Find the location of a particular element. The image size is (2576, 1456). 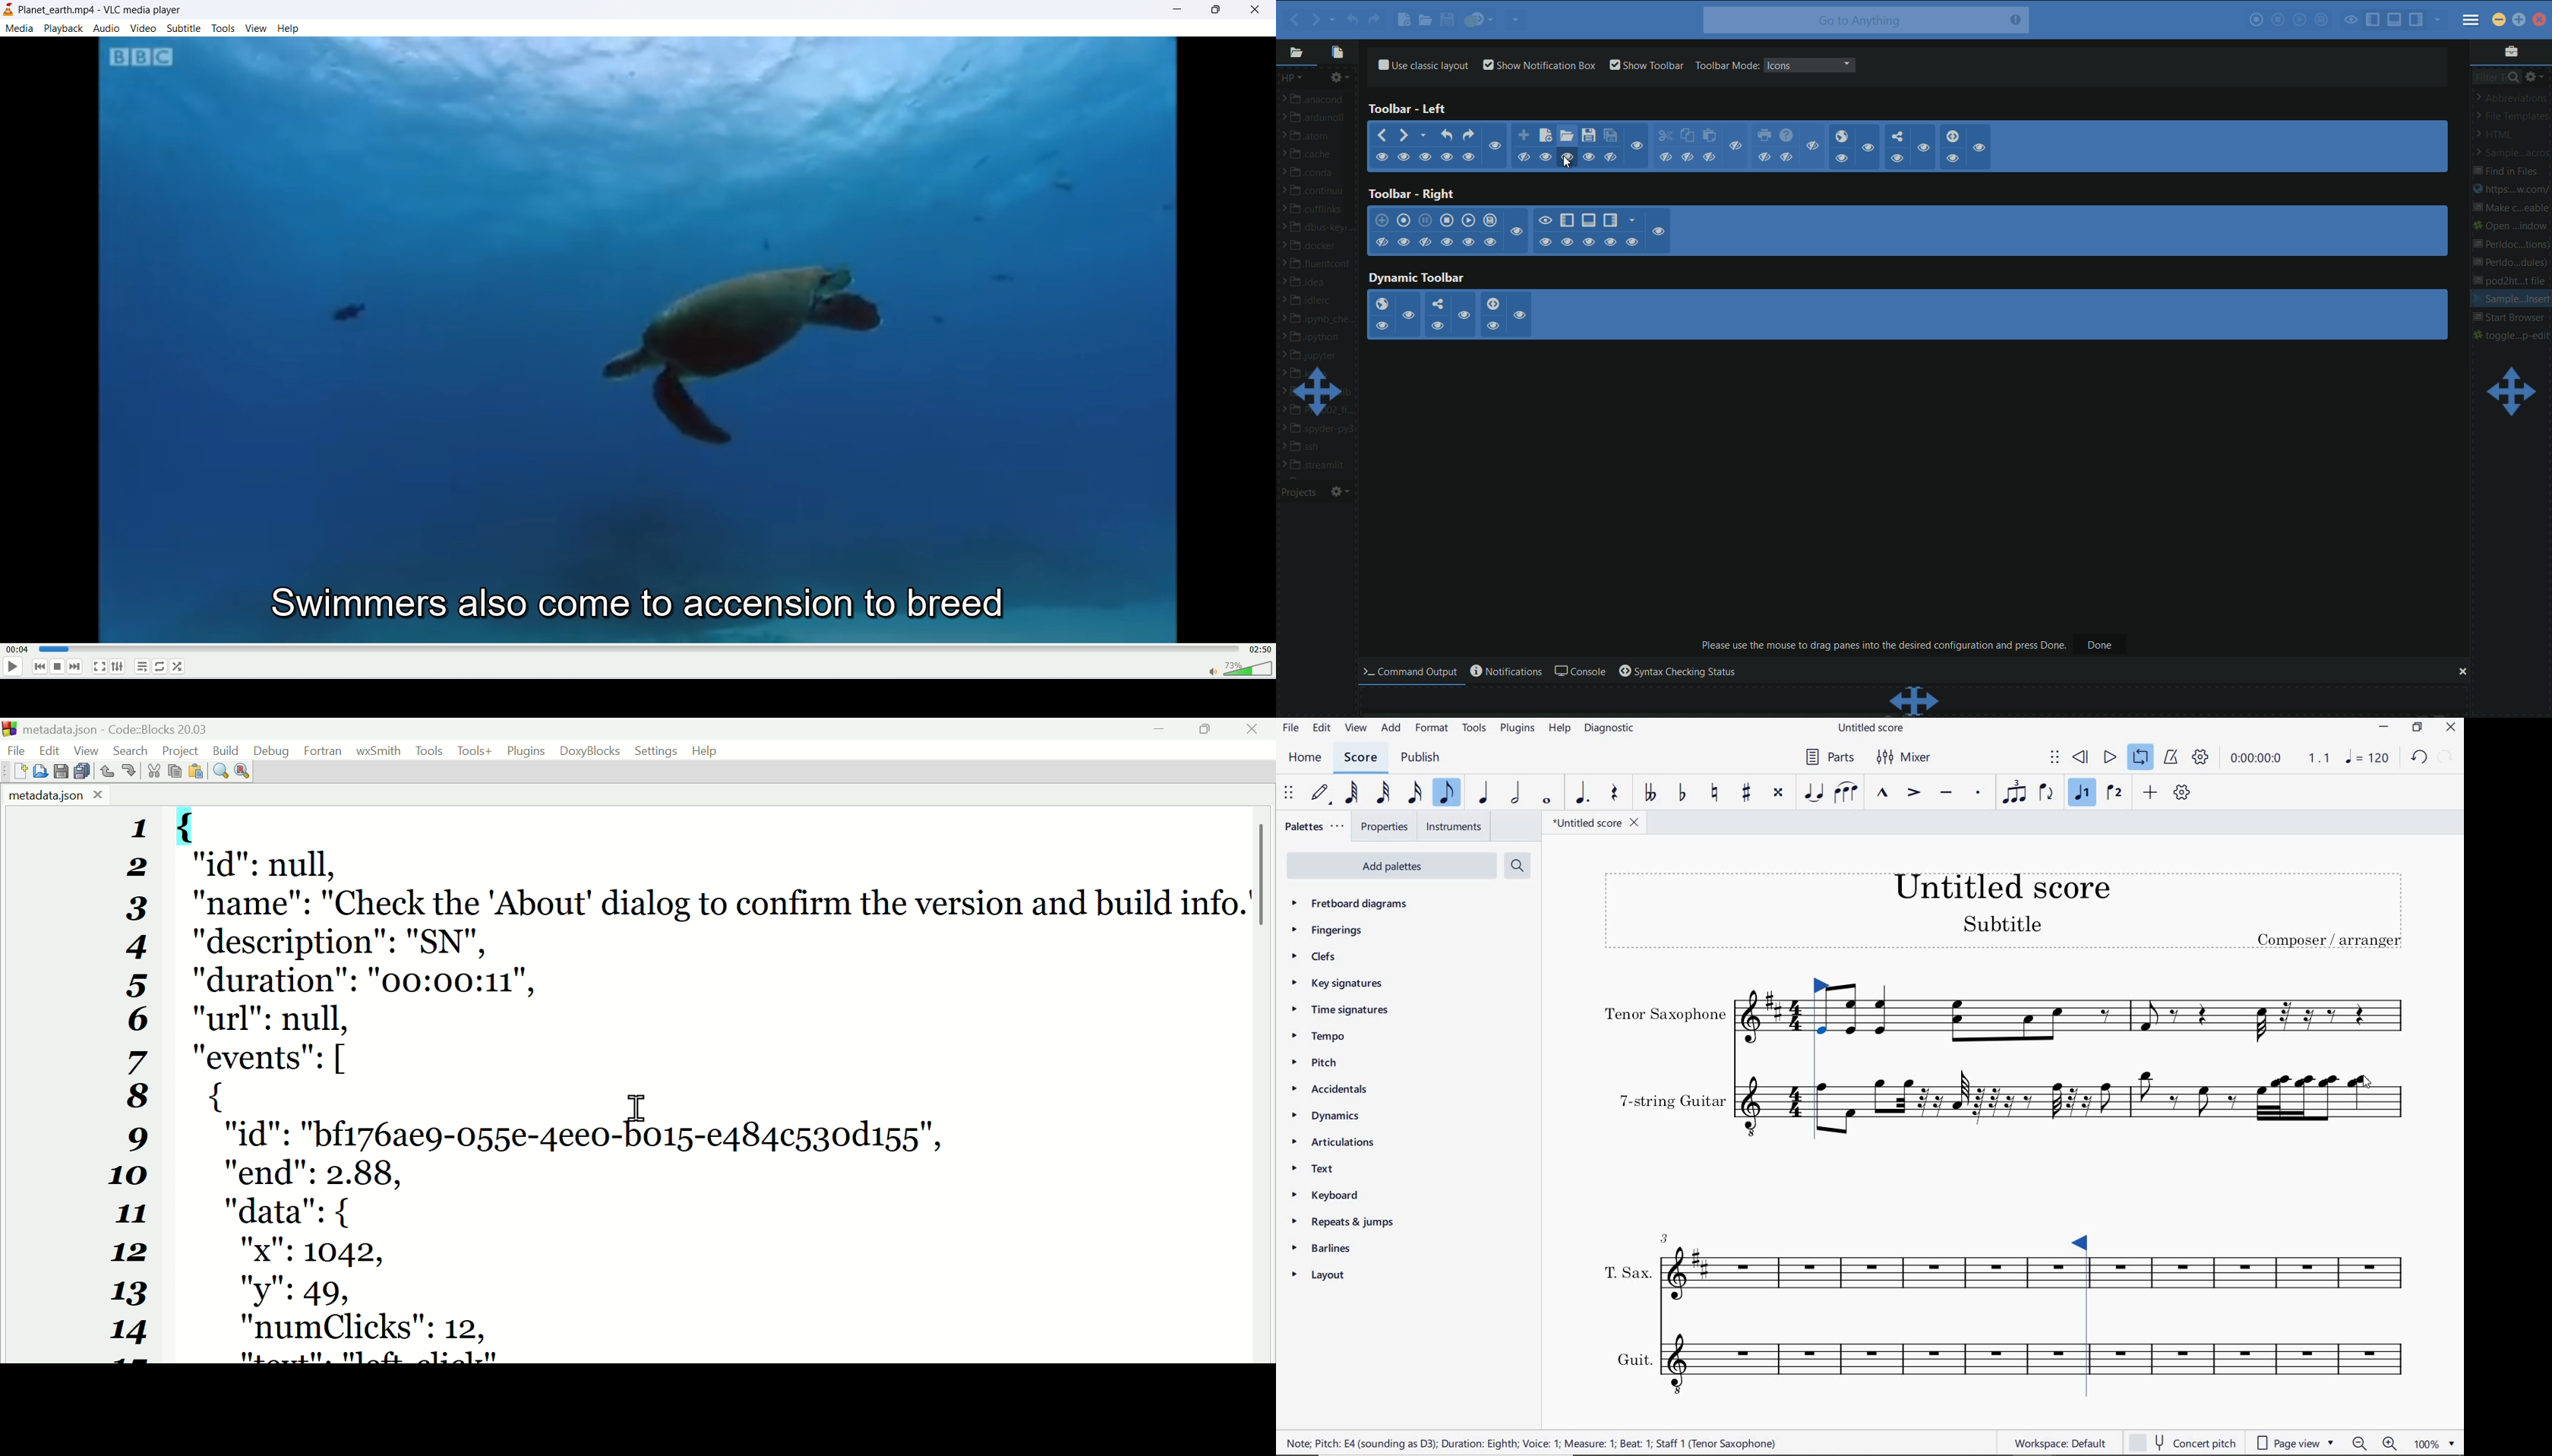

Build is located at coordinates (226, 749).